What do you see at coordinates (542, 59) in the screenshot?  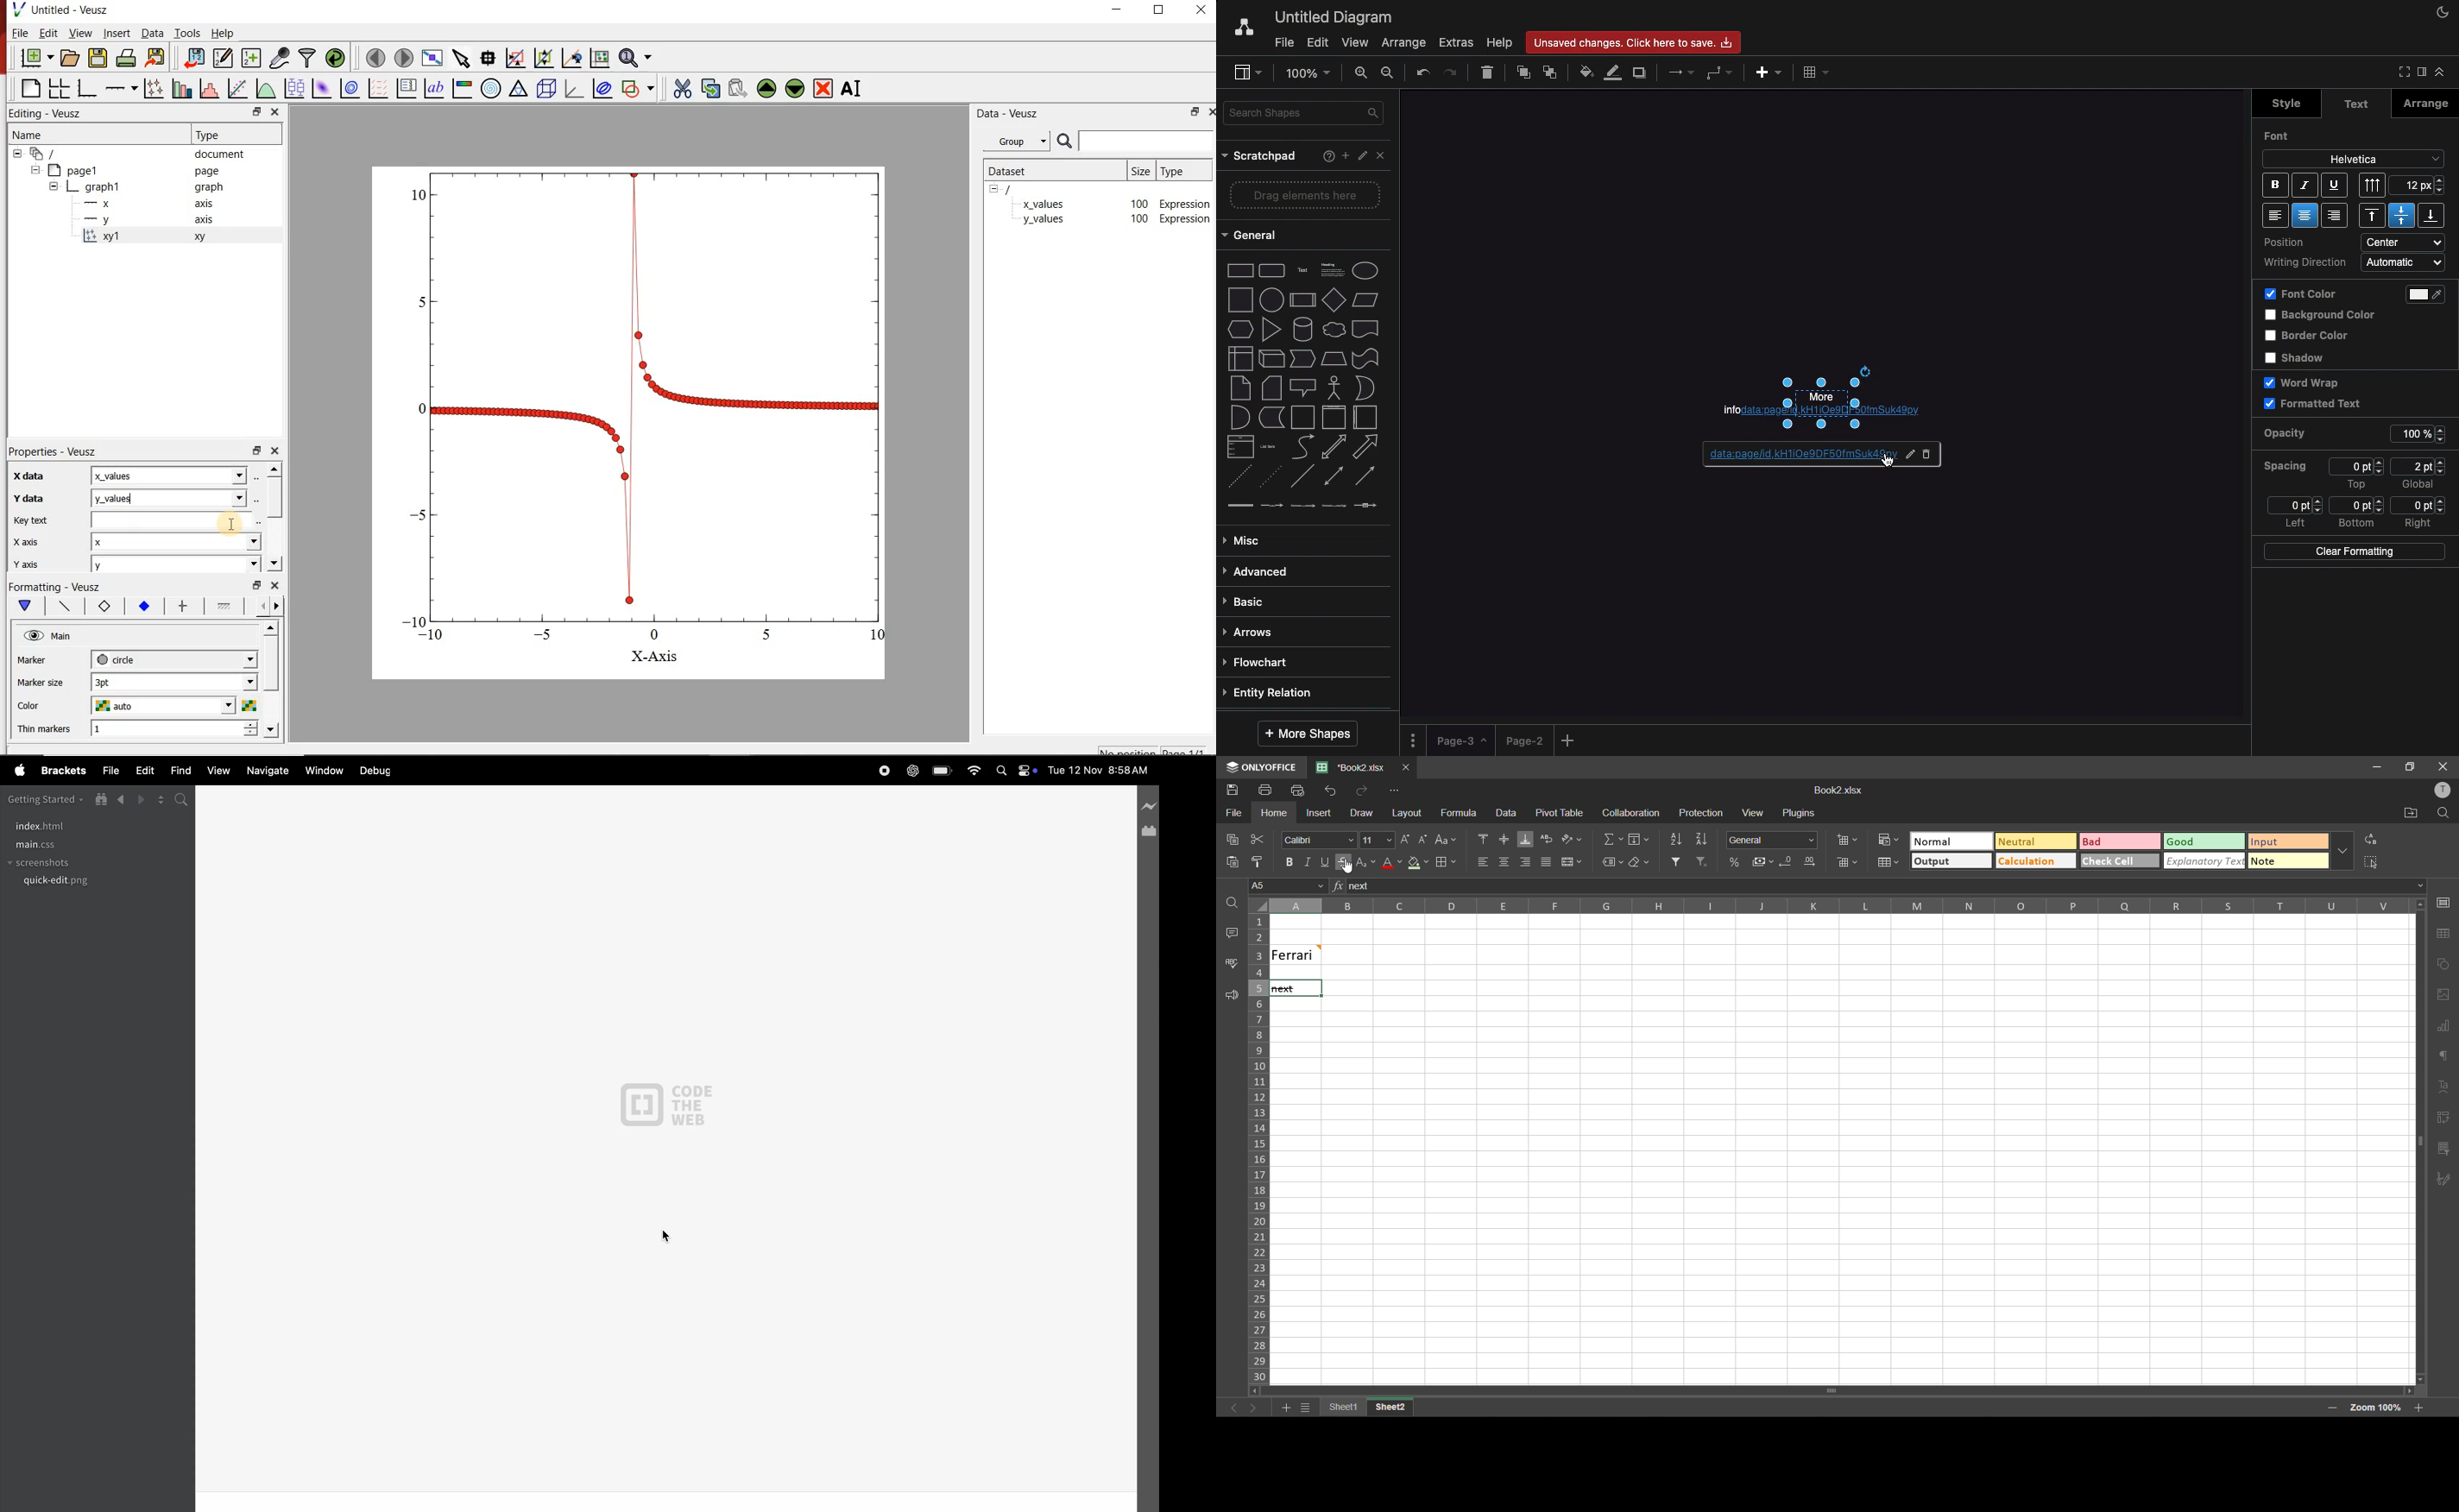 I see `click to zoom out on graph axes` at bounding box center [542, 59].